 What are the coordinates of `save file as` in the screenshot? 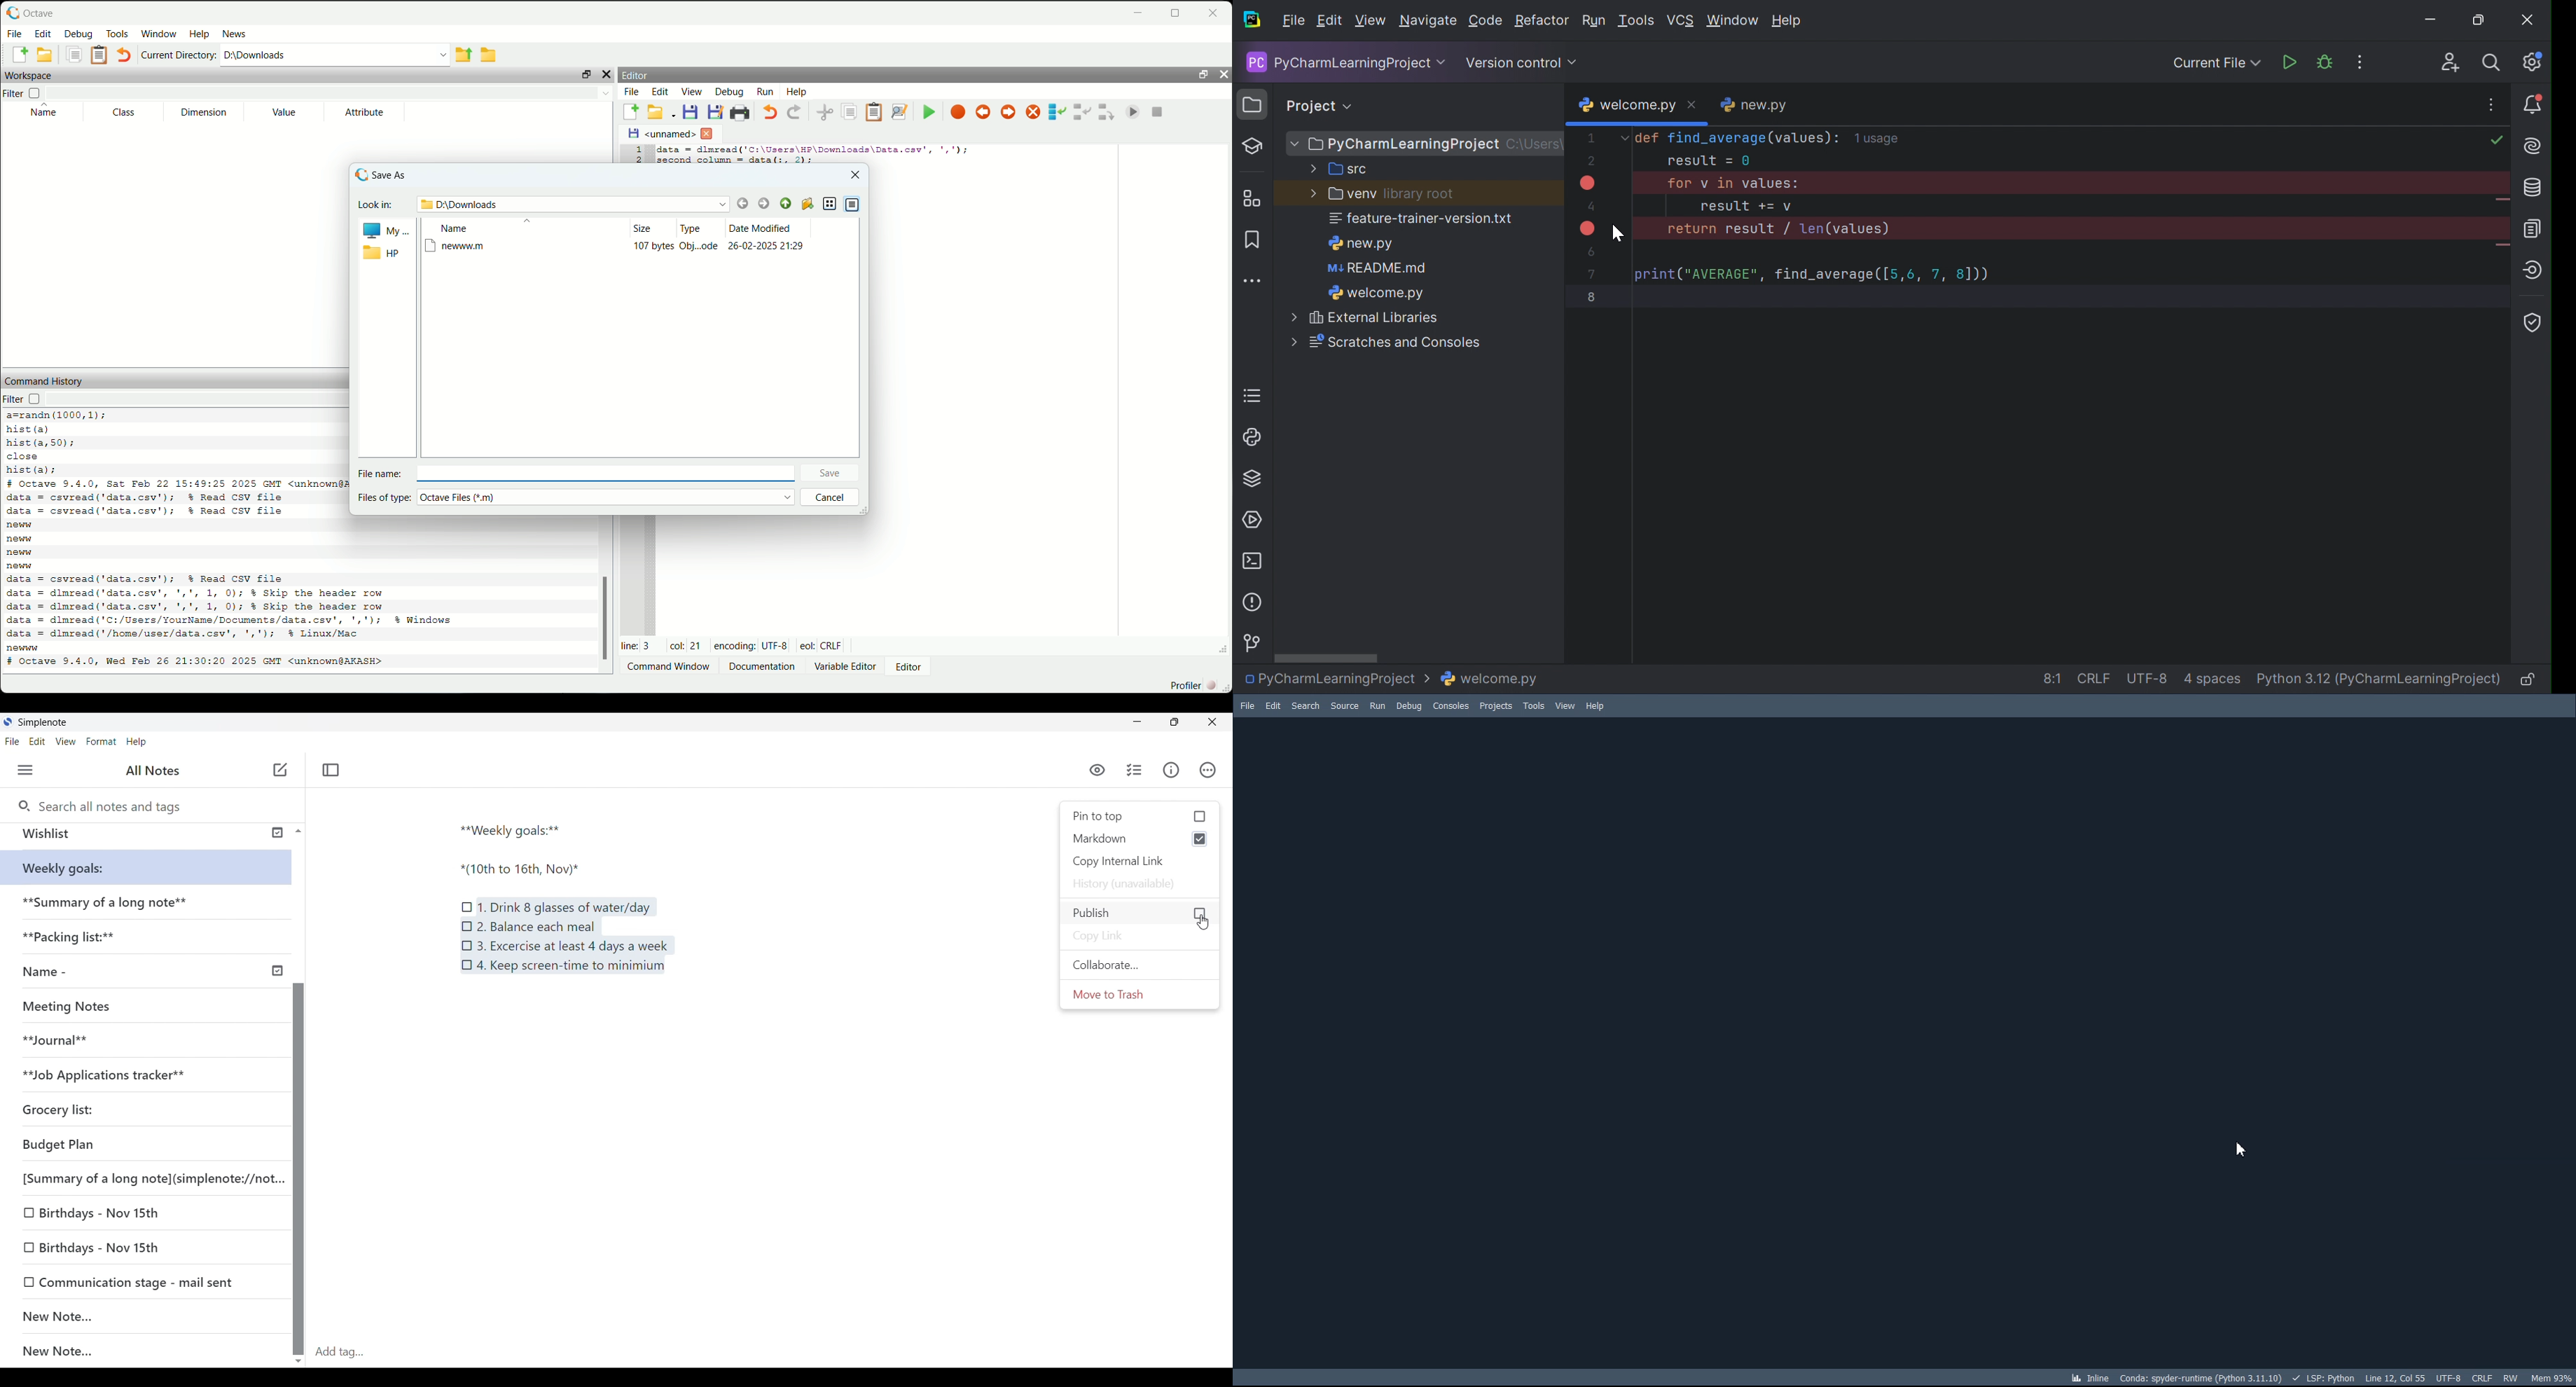 It's located at (715, 113).